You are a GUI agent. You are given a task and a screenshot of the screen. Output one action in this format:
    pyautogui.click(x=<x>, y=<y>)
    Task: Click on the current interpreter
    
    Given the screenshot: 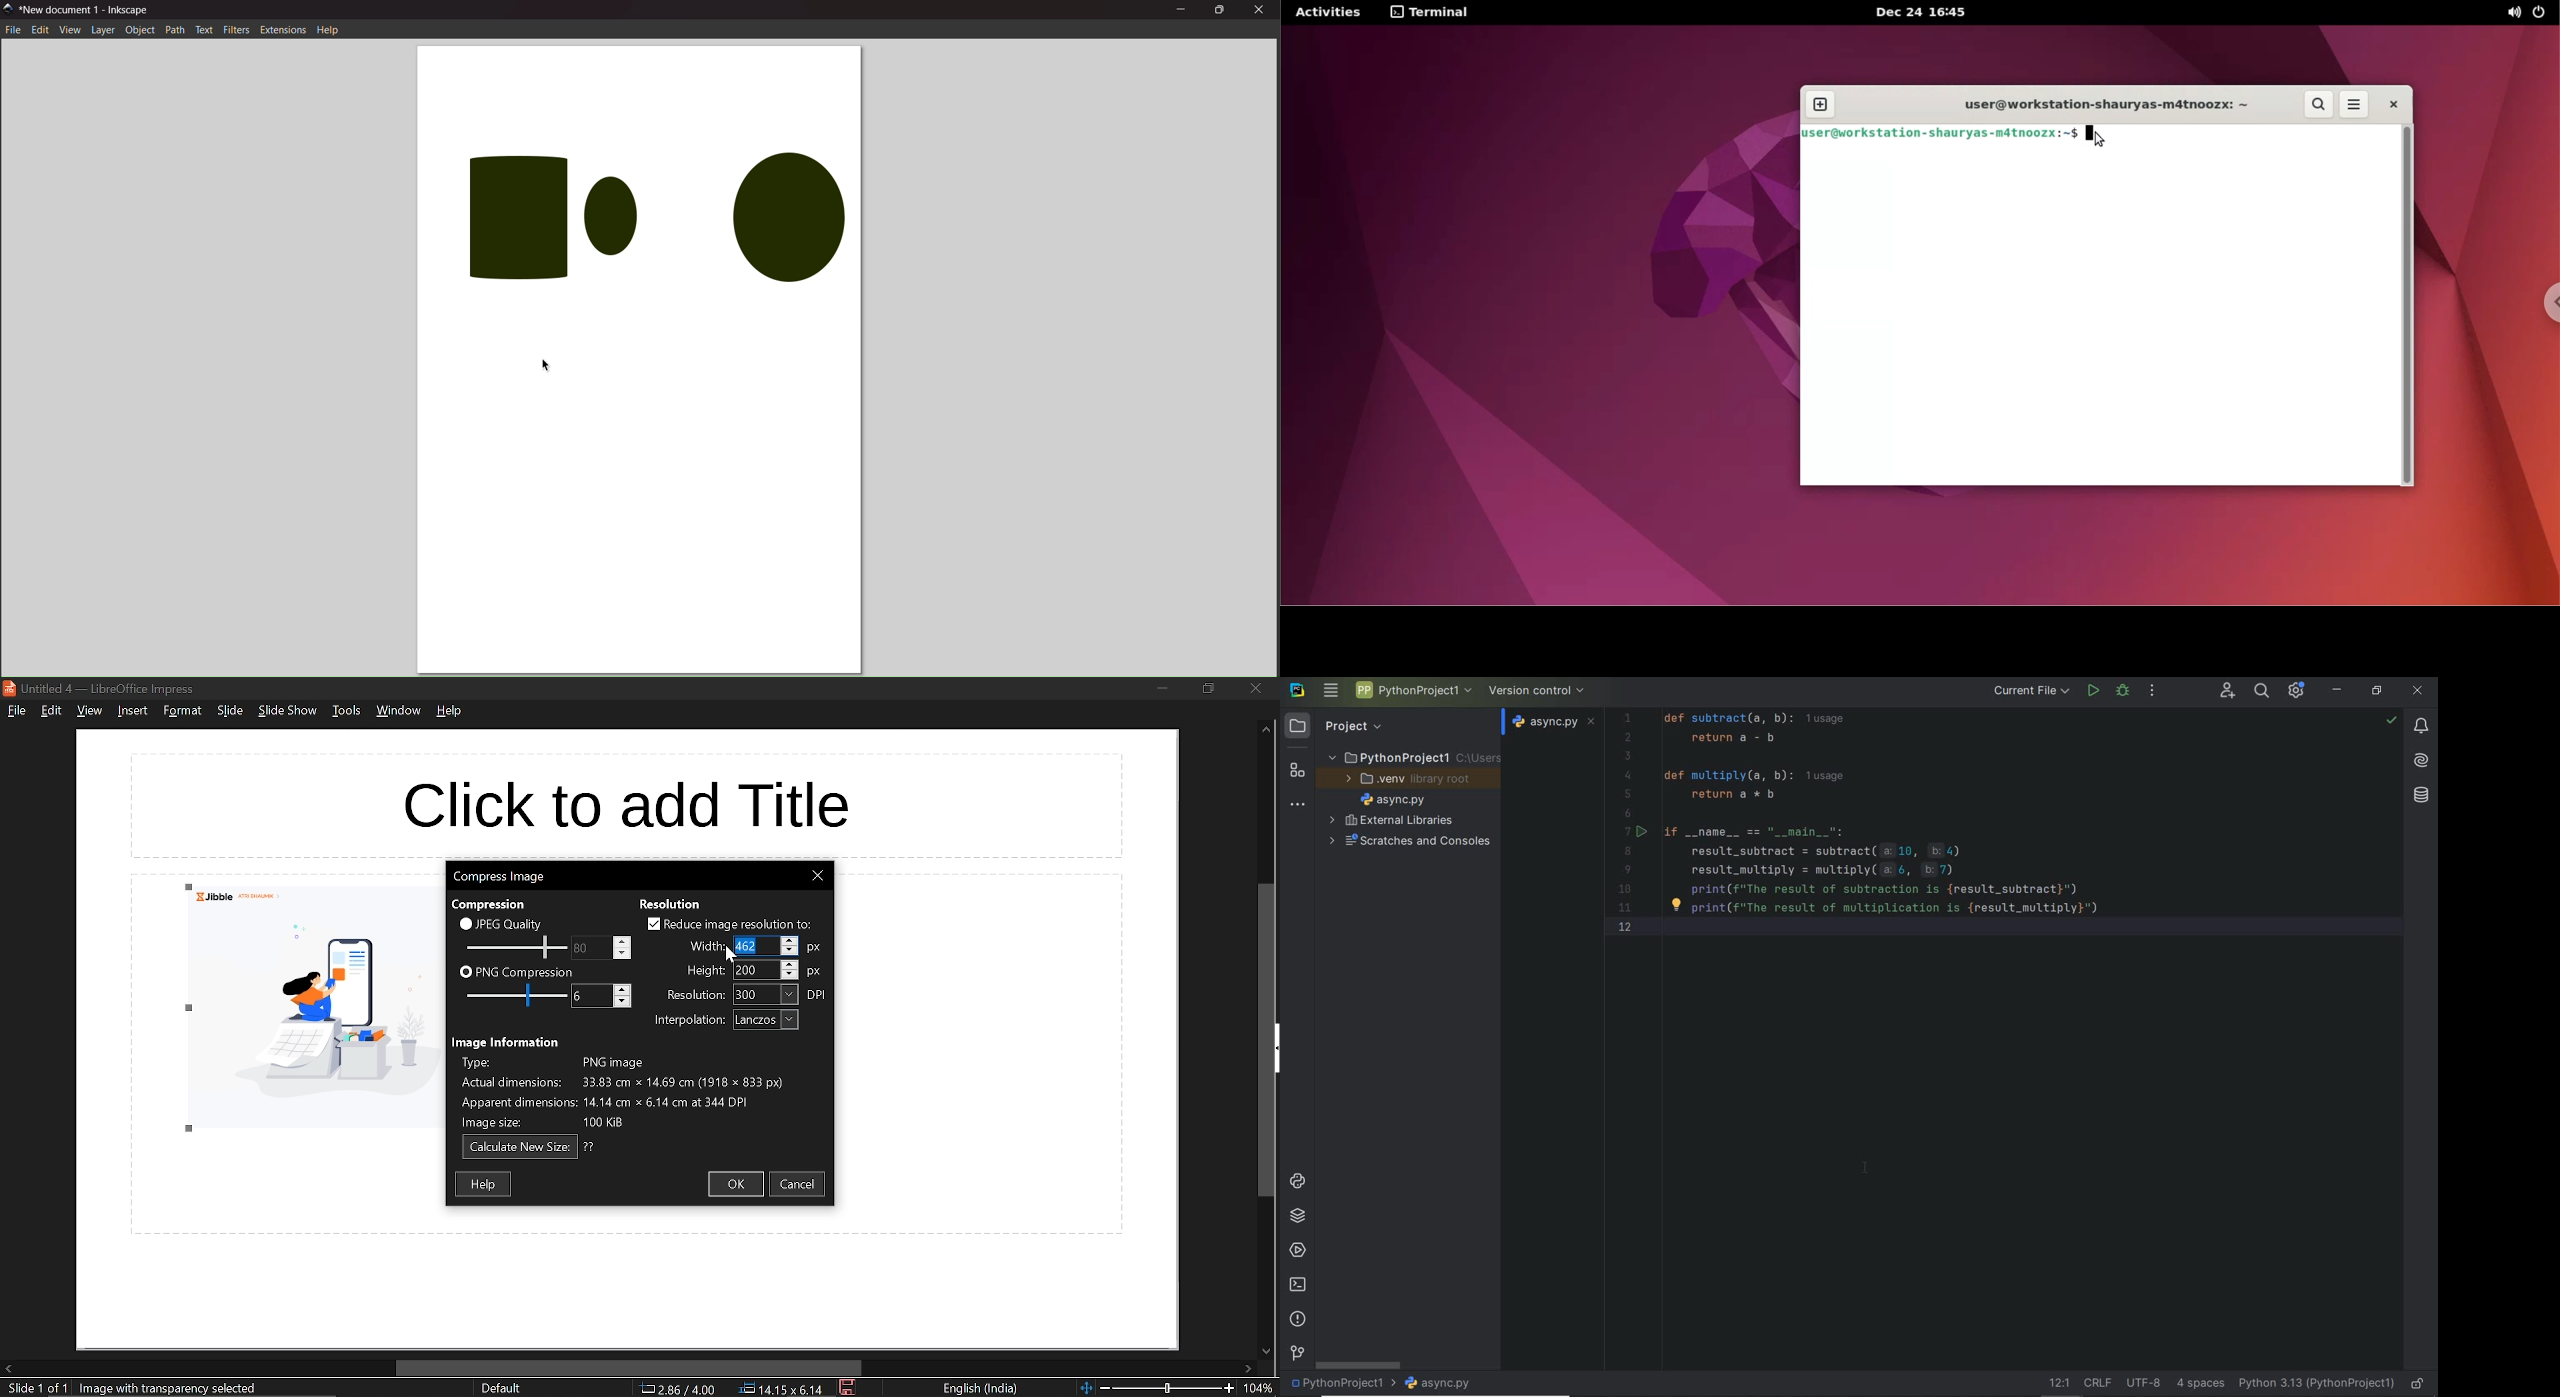 What is the action you would take?
    pyautogui.click(x=2318, y=1385)
    